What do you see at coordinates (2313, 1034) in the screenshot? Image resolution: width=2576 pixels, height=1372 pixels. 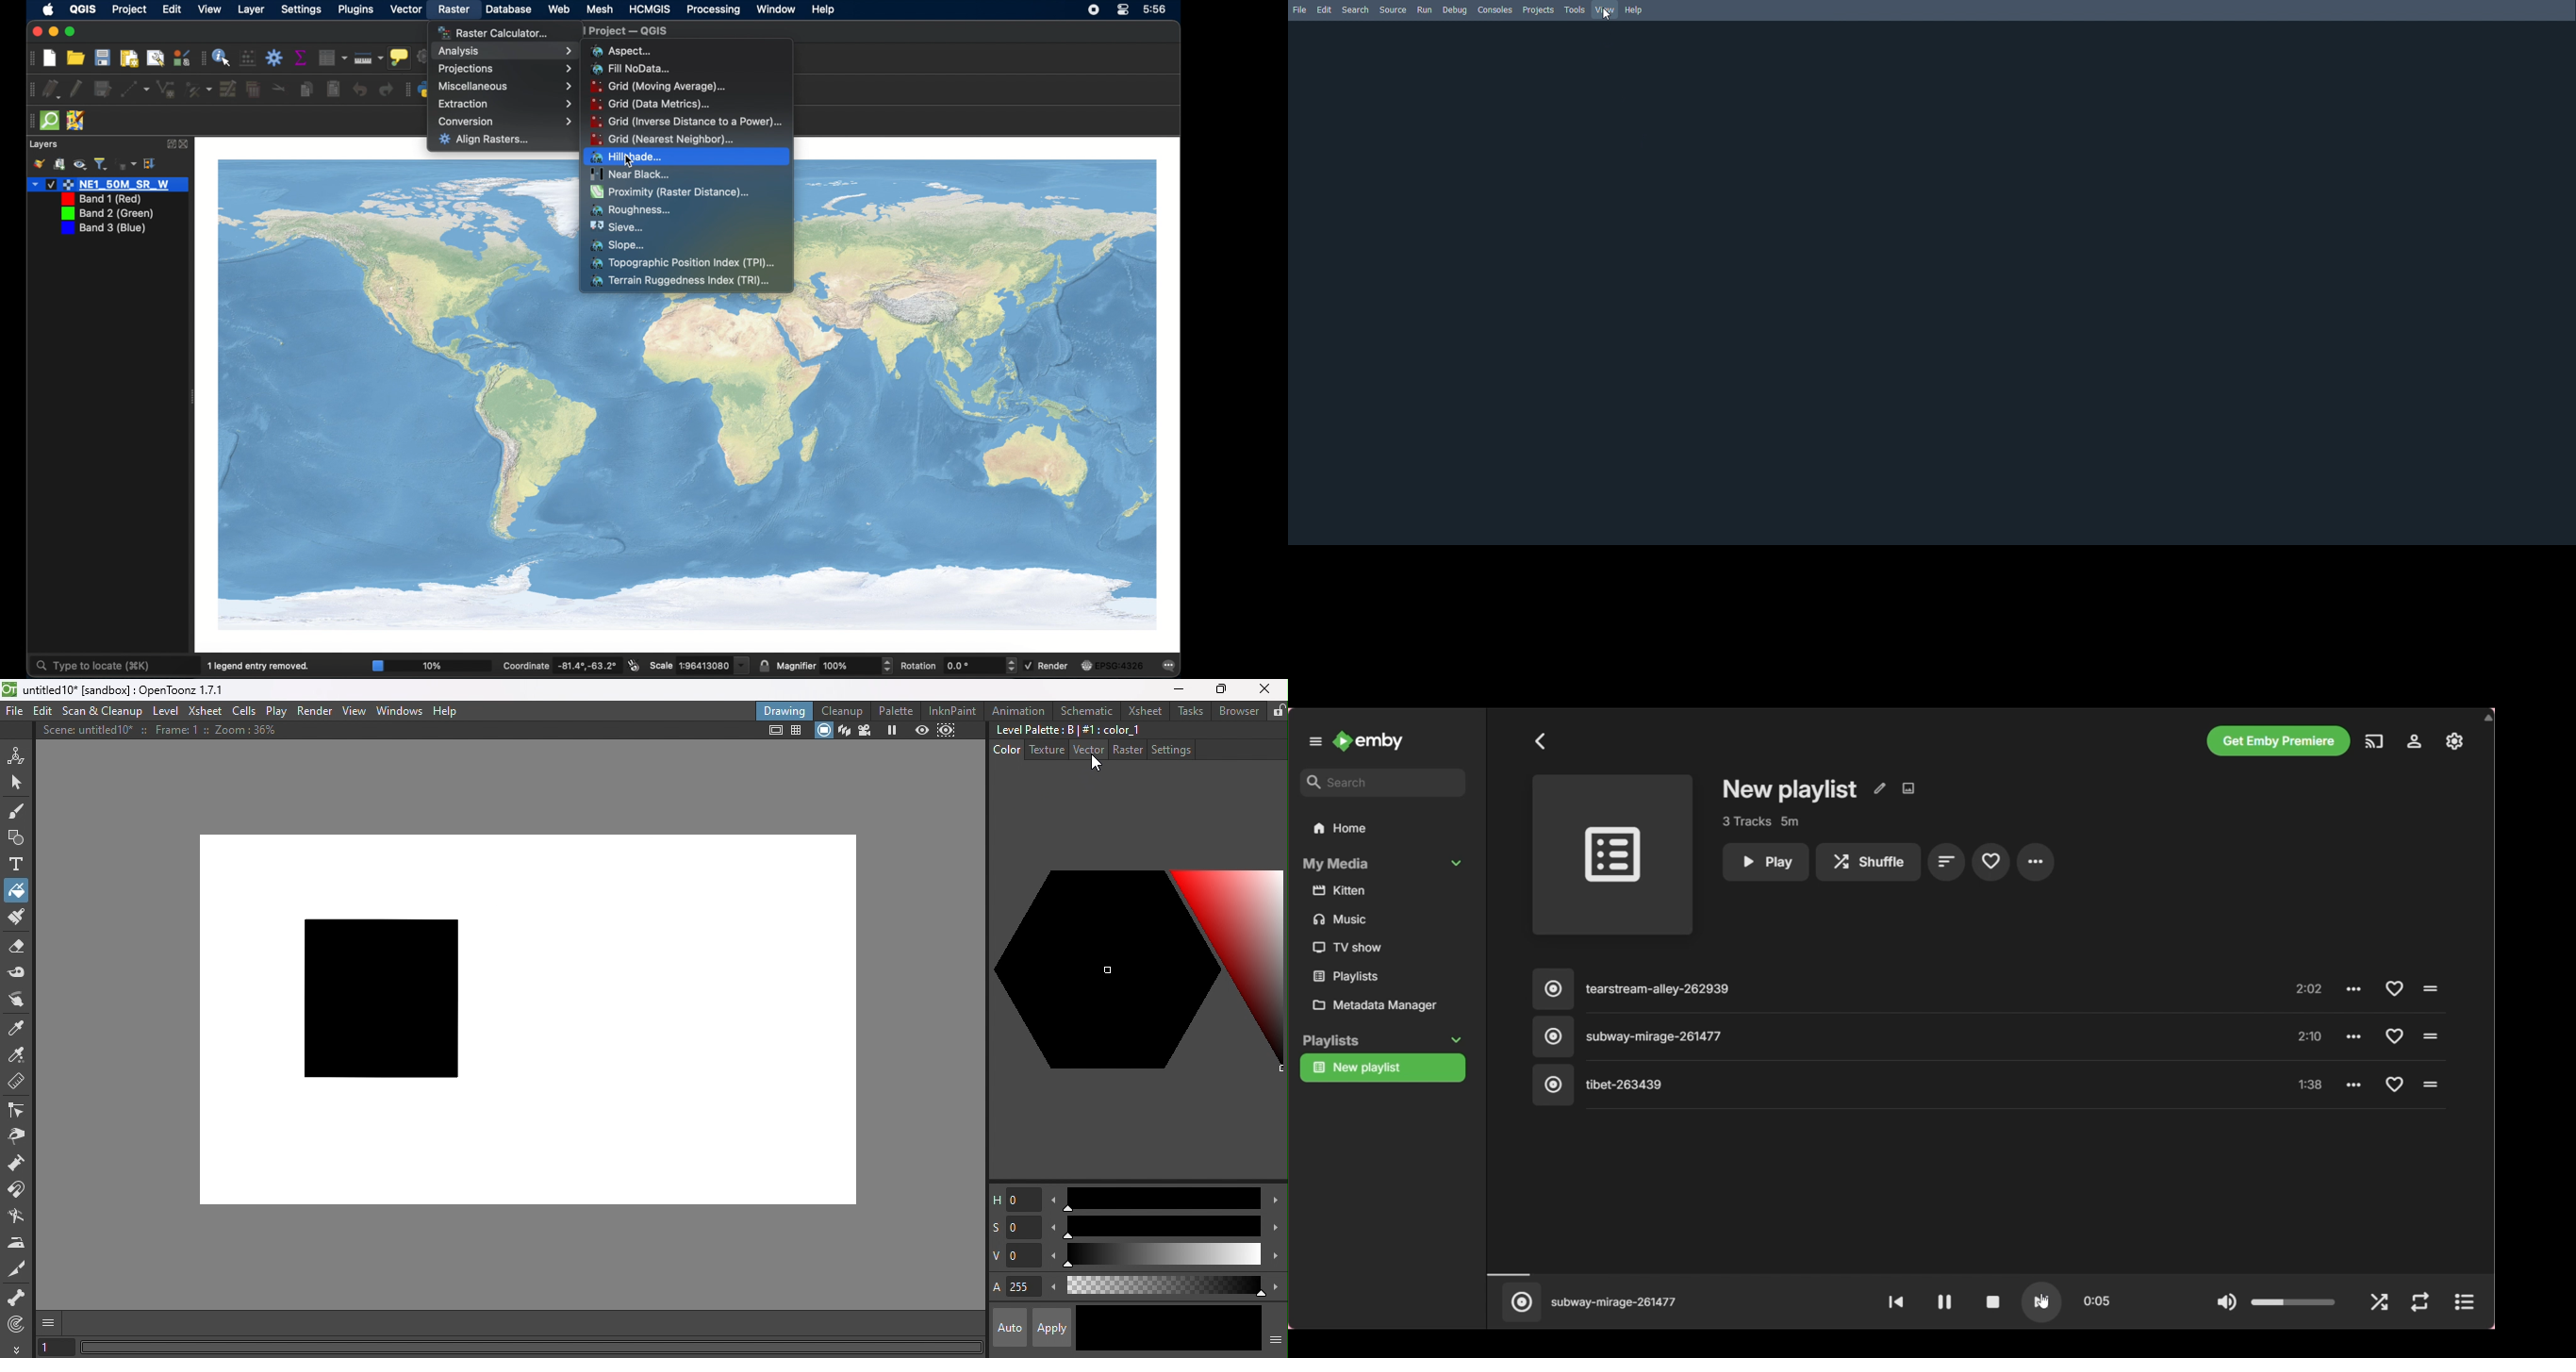 I see `2:10` at bounding box center [2313, 1034].